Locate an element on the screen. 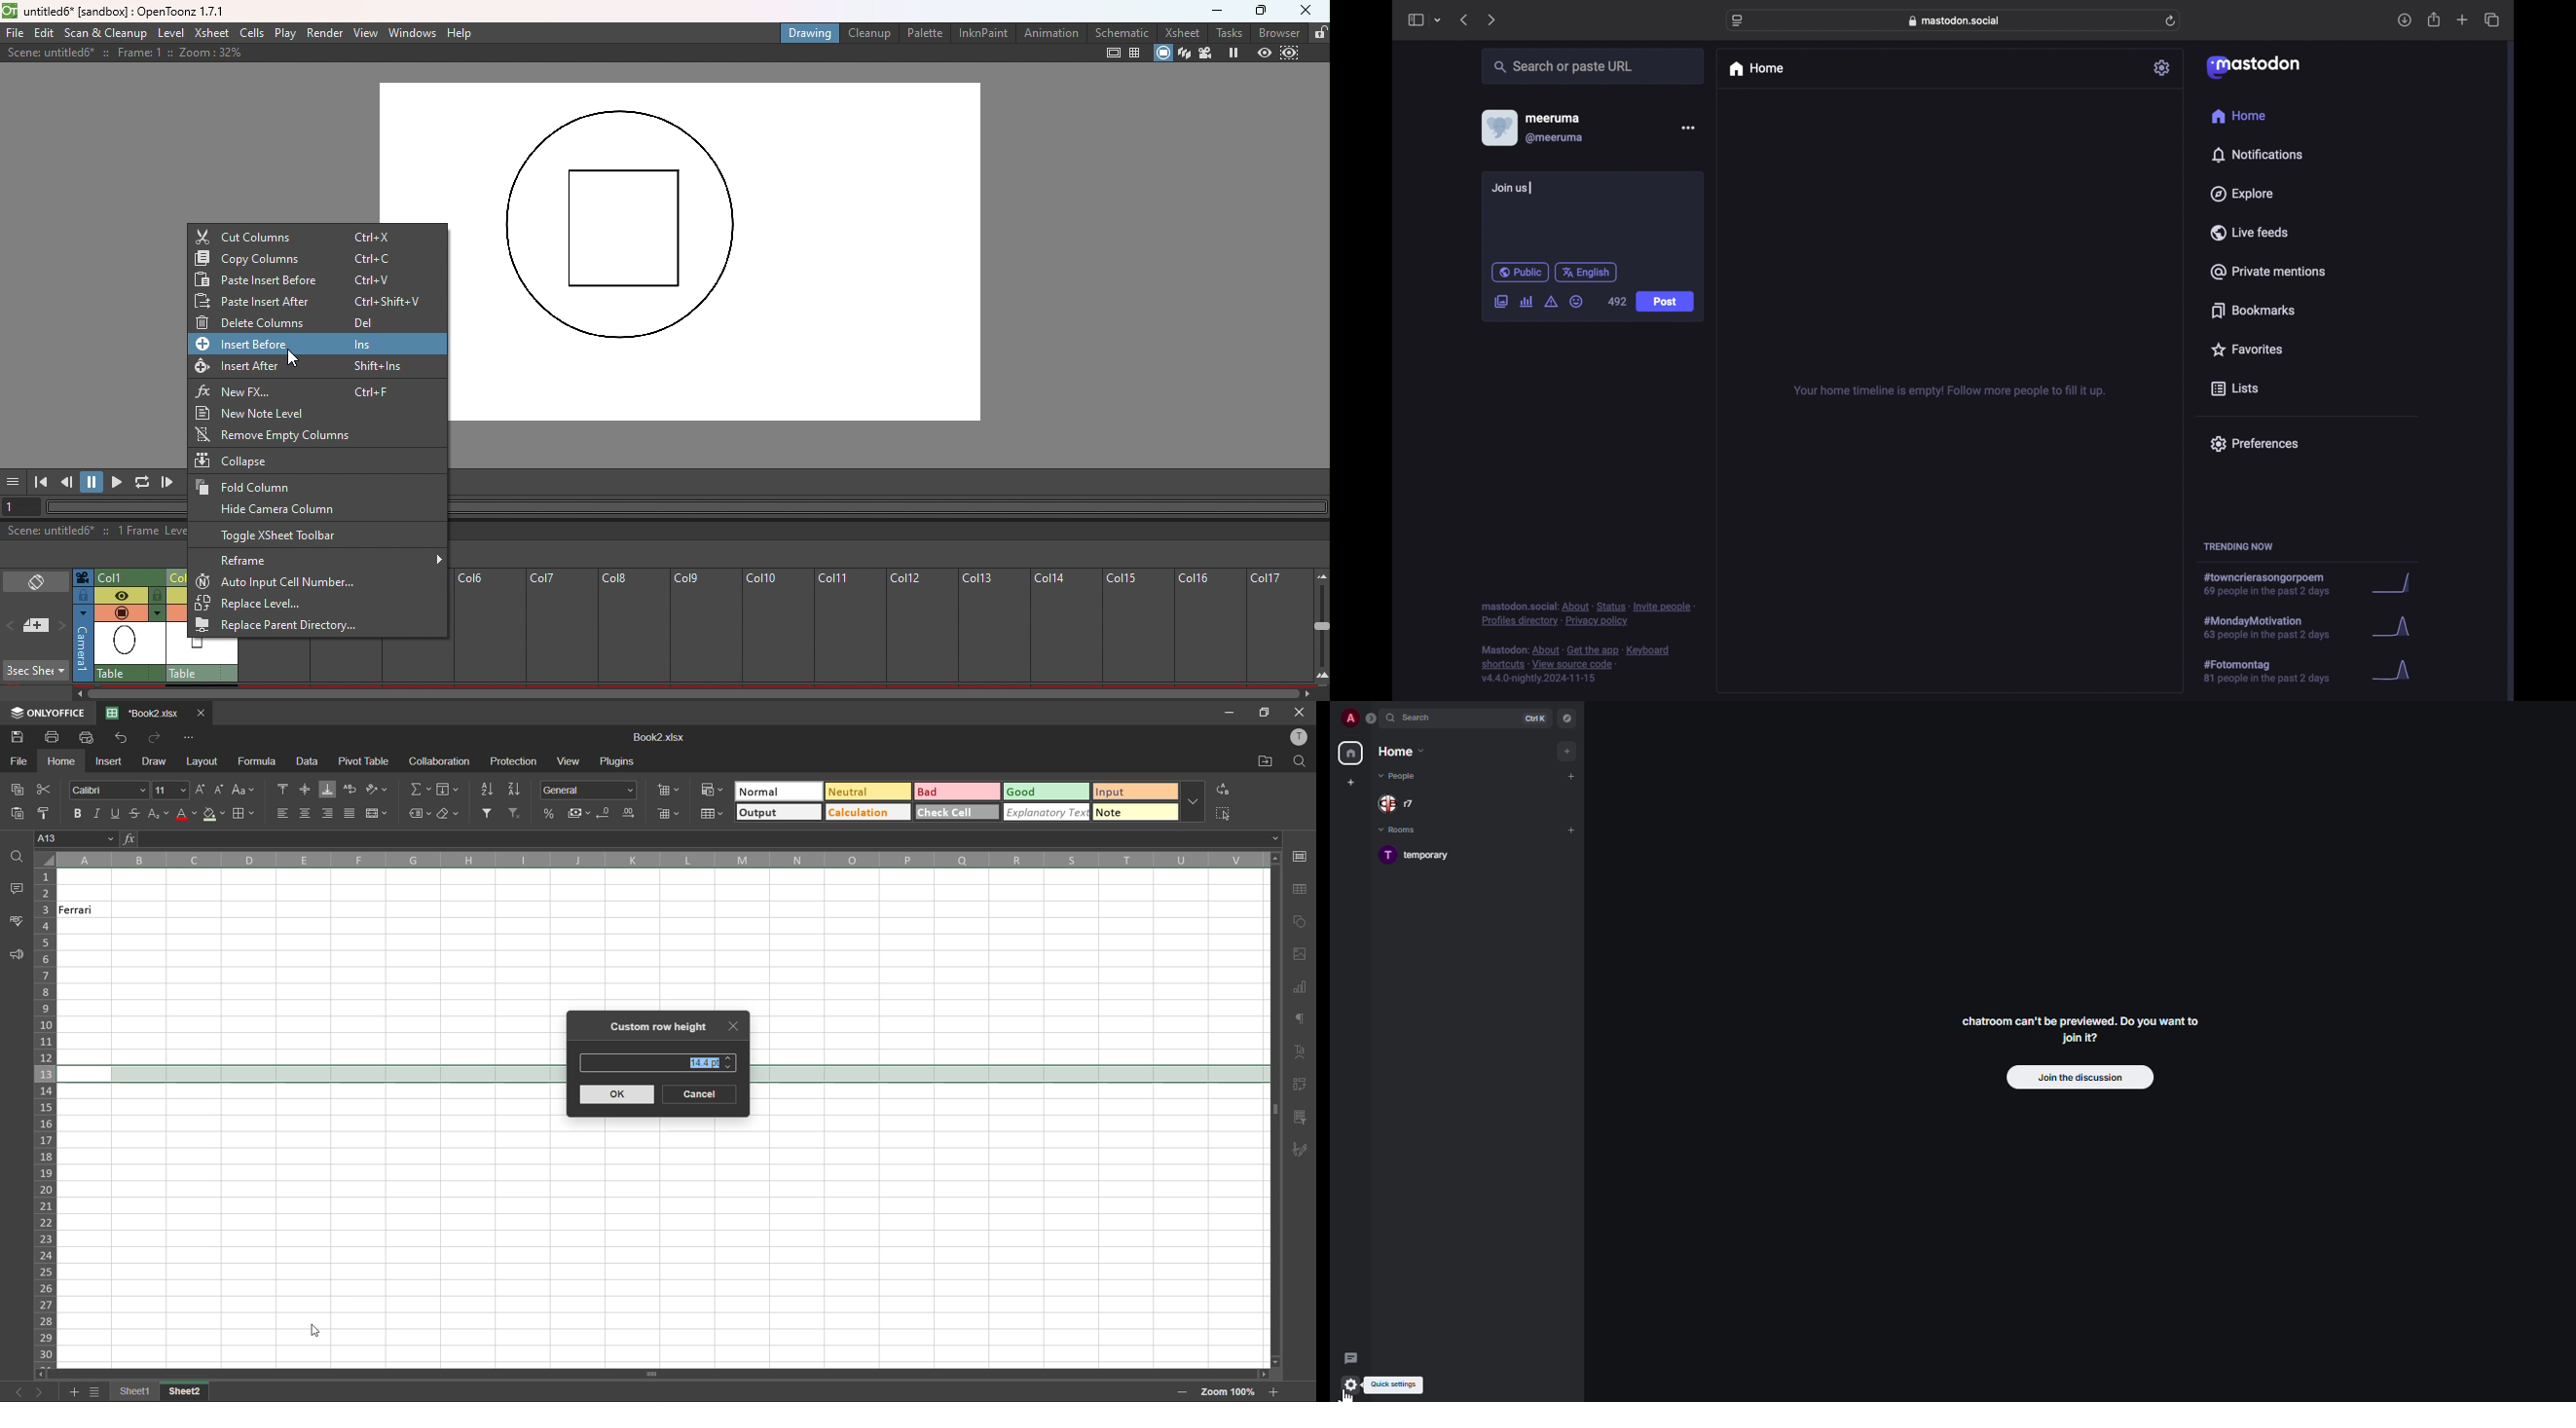  Collapse is located at coordinates (236, 460).